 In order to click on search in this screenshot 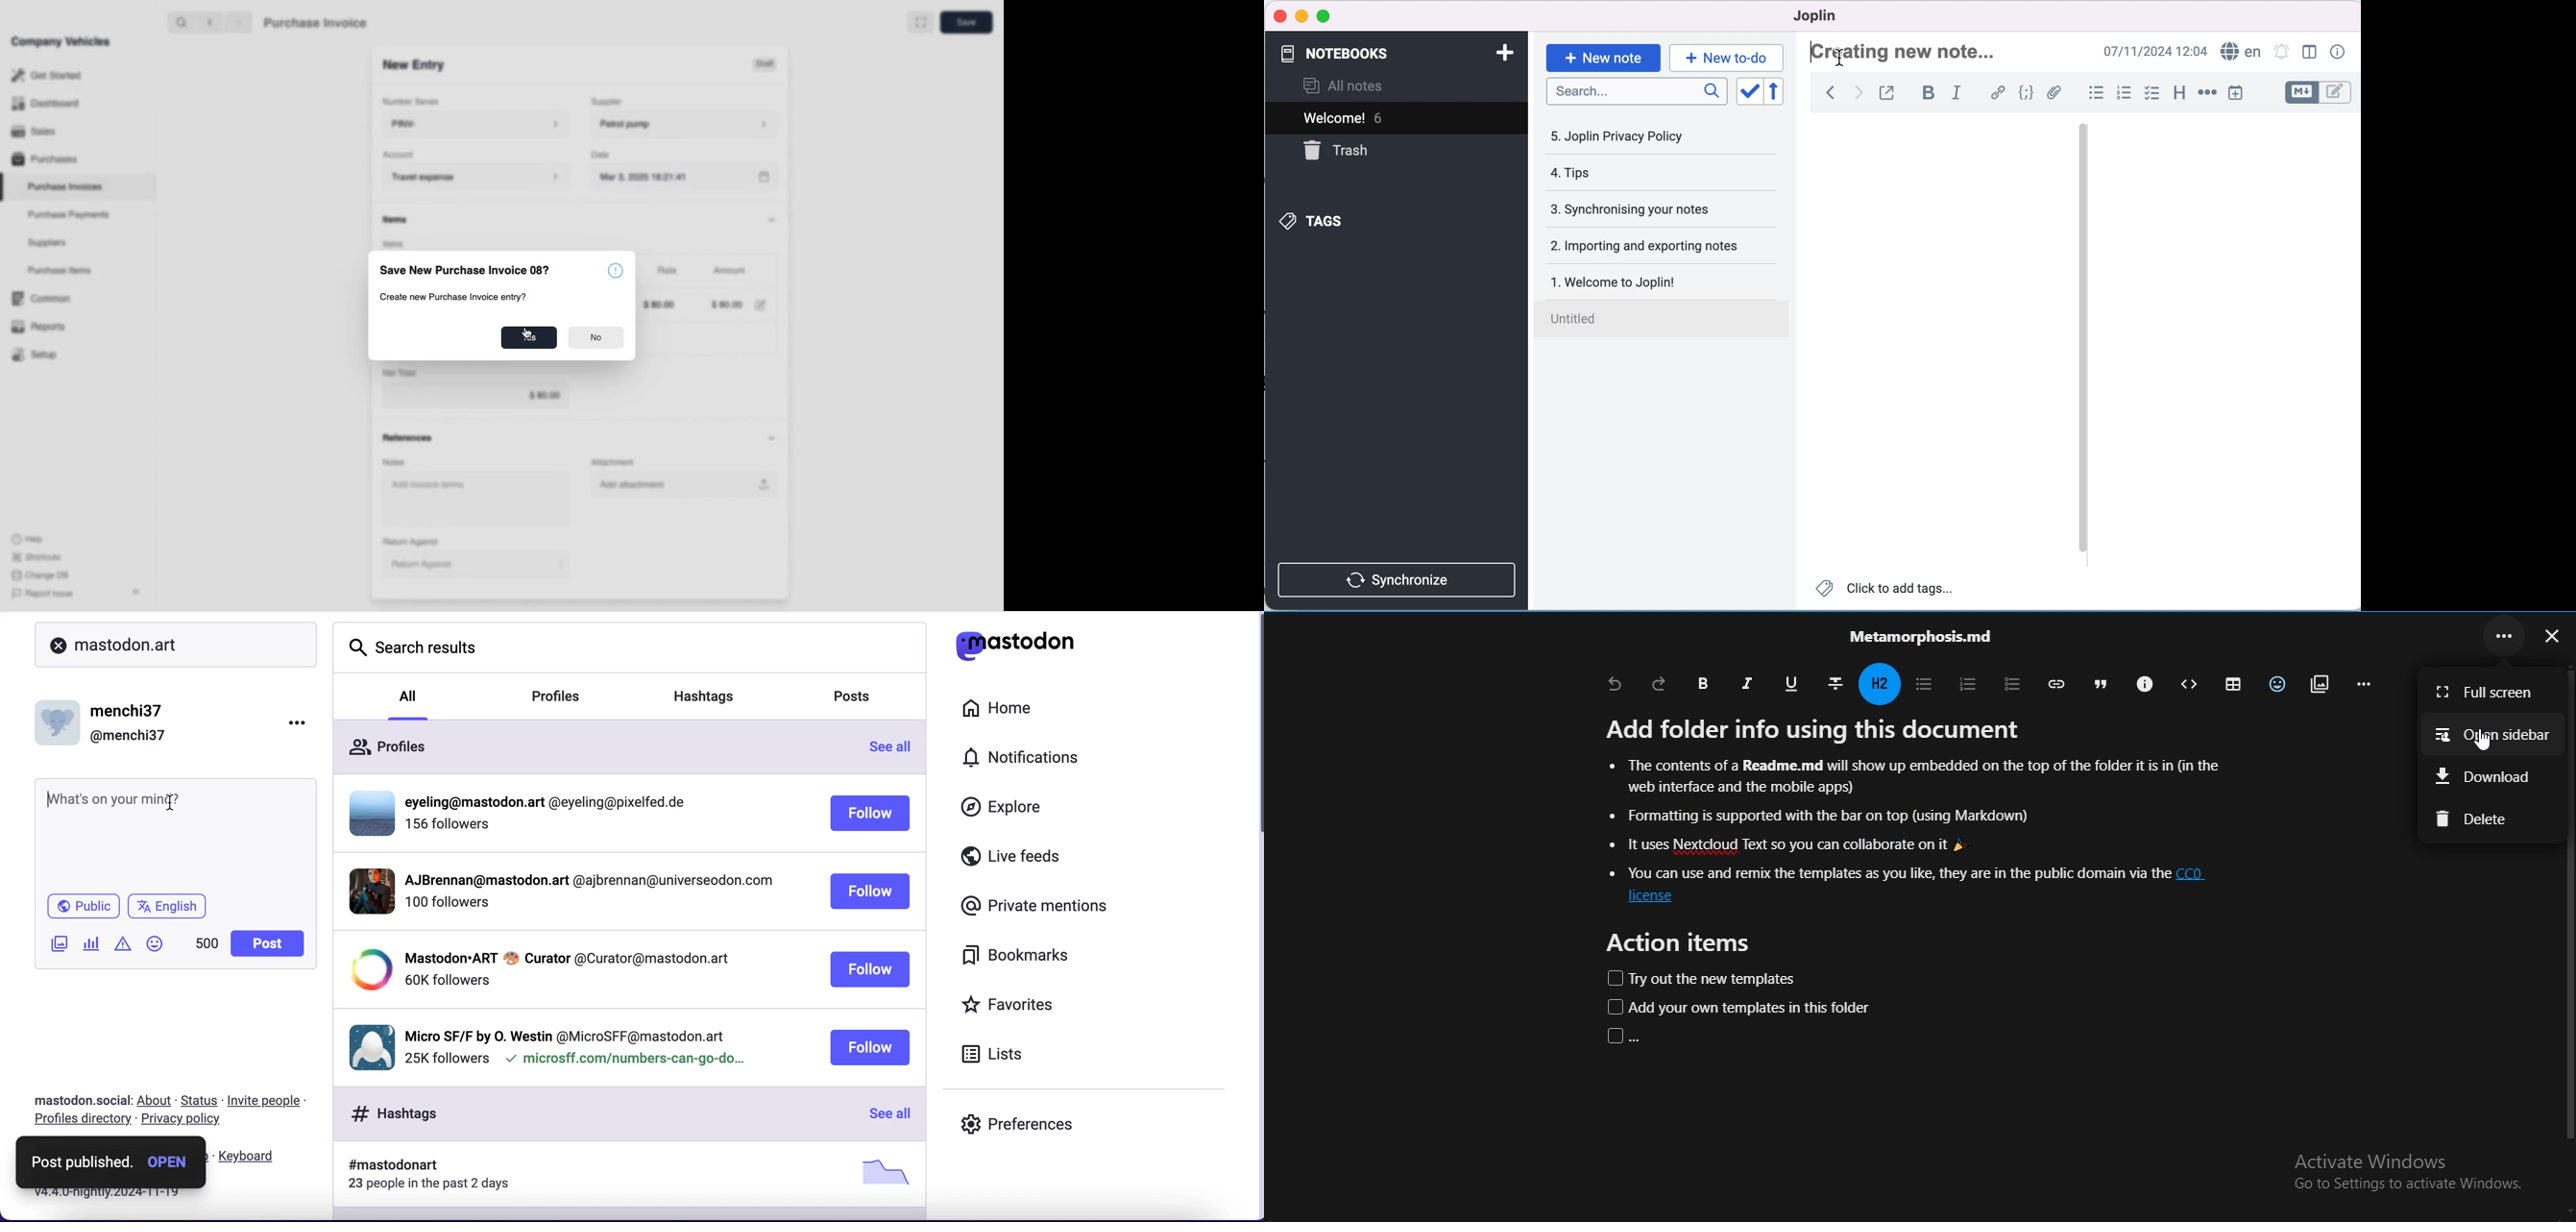, I will do `click(1637, 91)`.